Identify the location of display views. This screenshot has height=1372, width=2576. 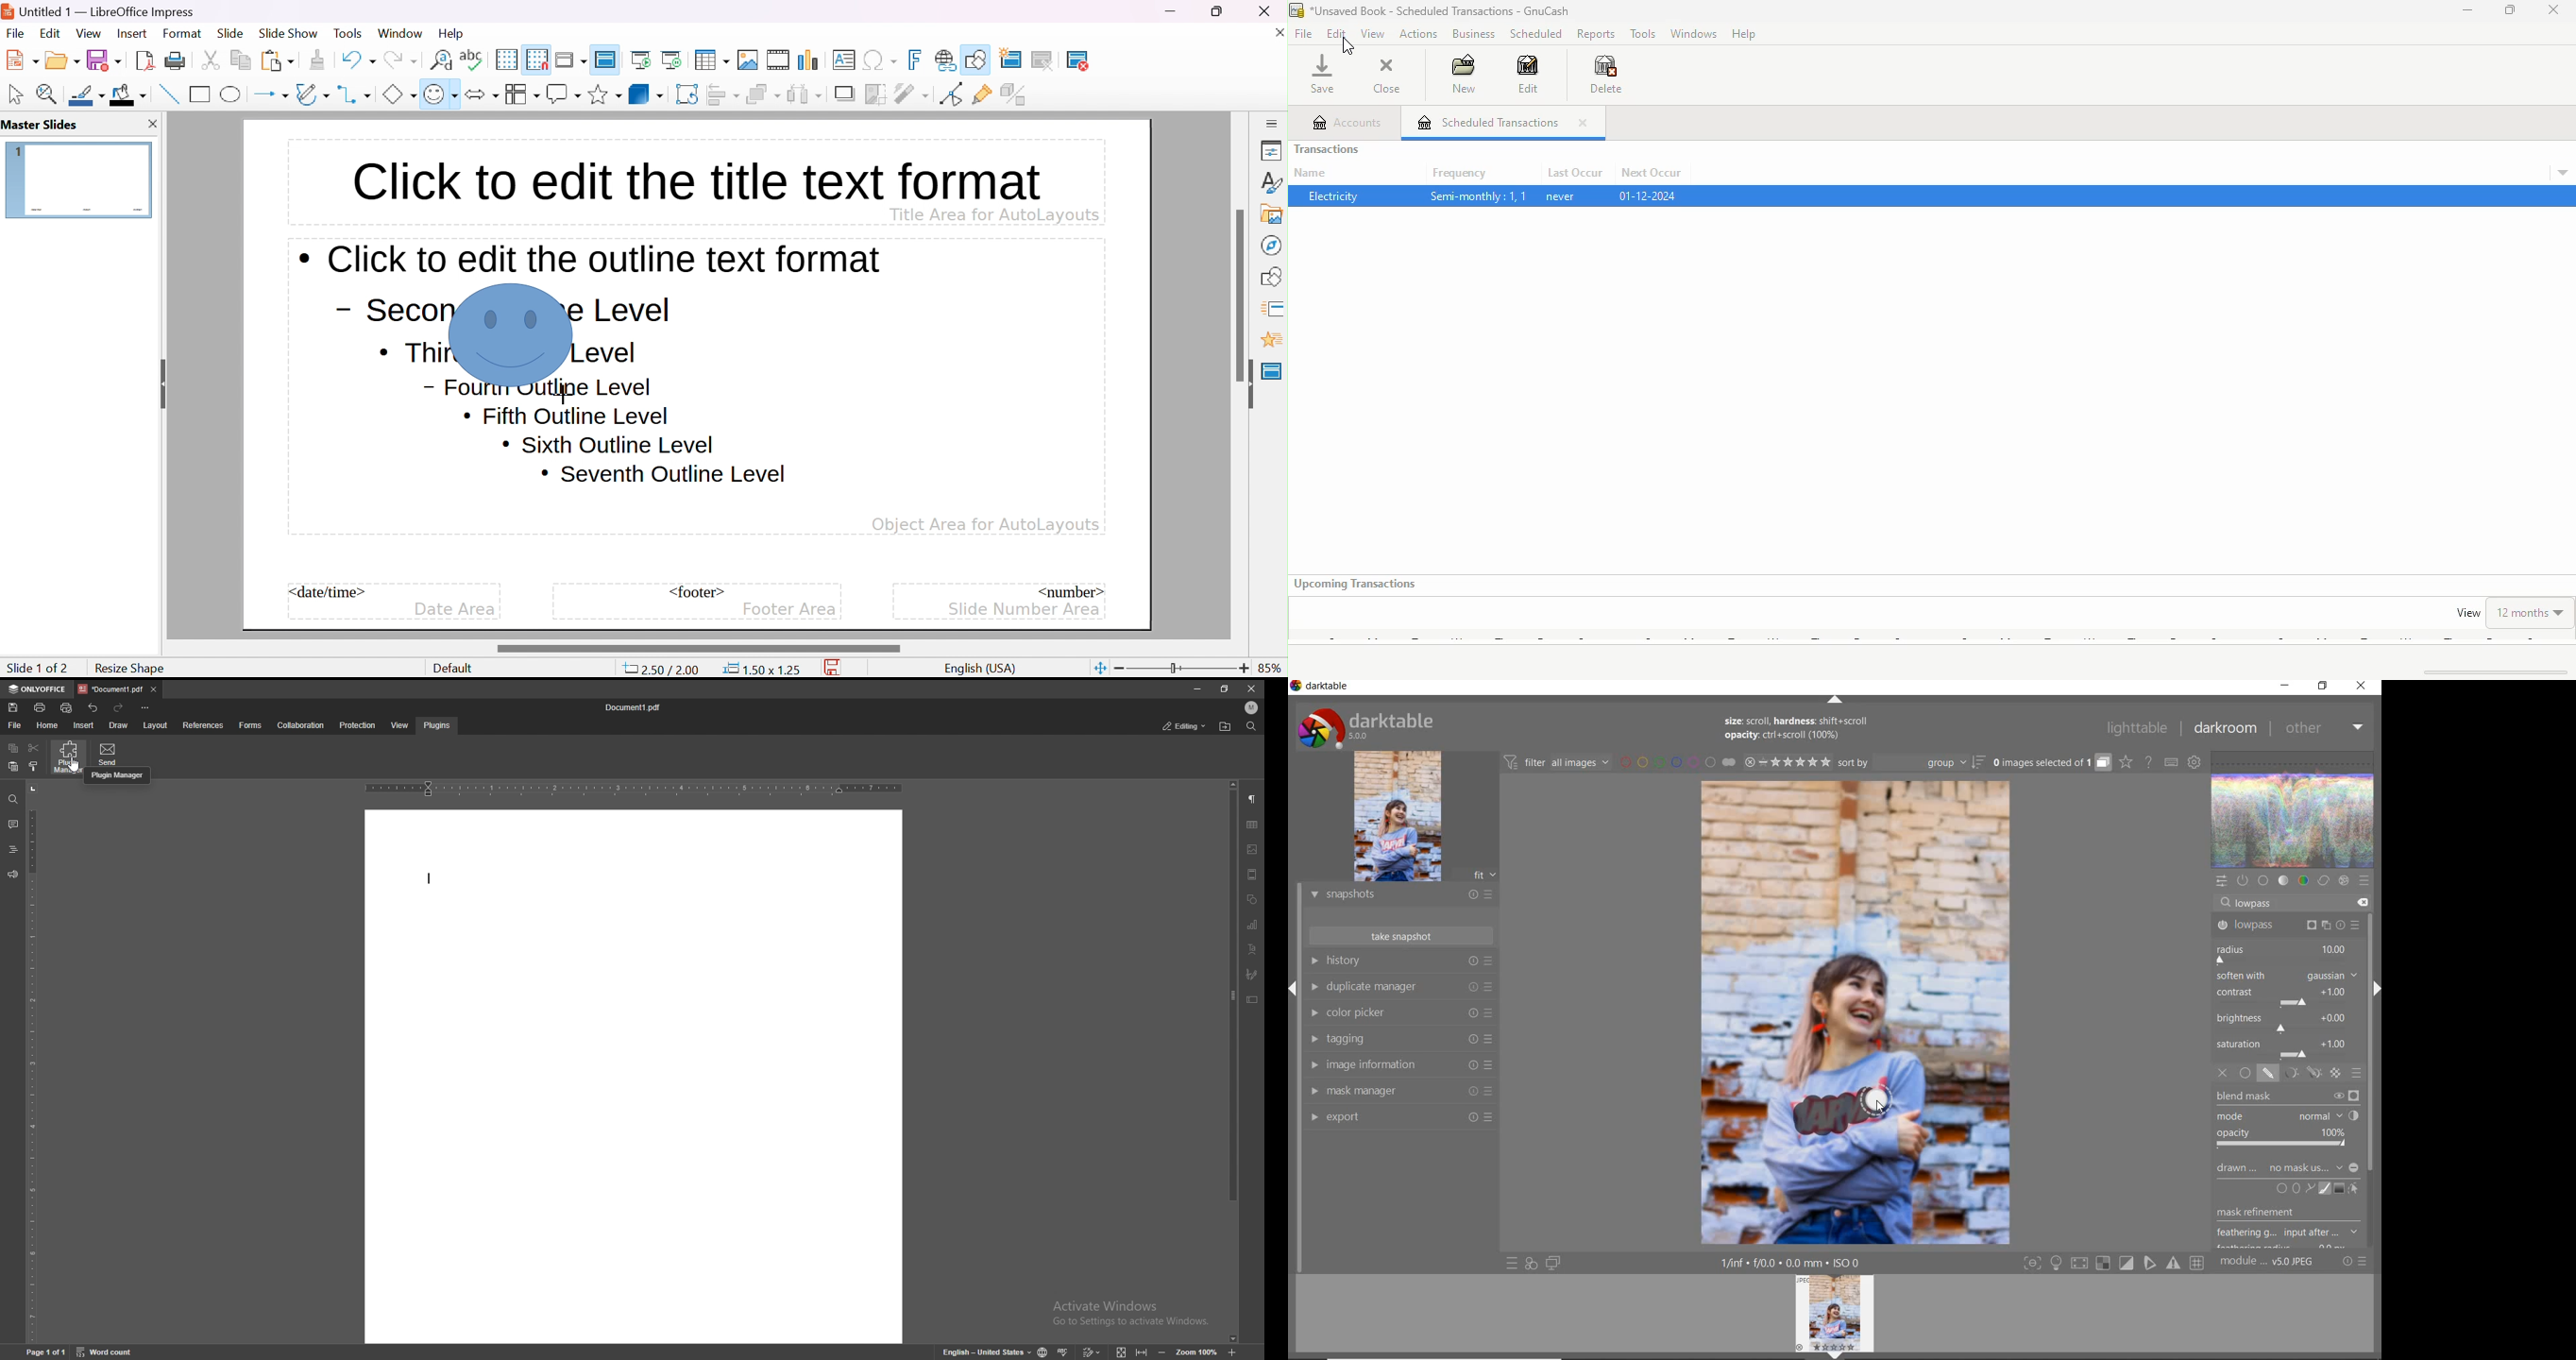
(573, 58).